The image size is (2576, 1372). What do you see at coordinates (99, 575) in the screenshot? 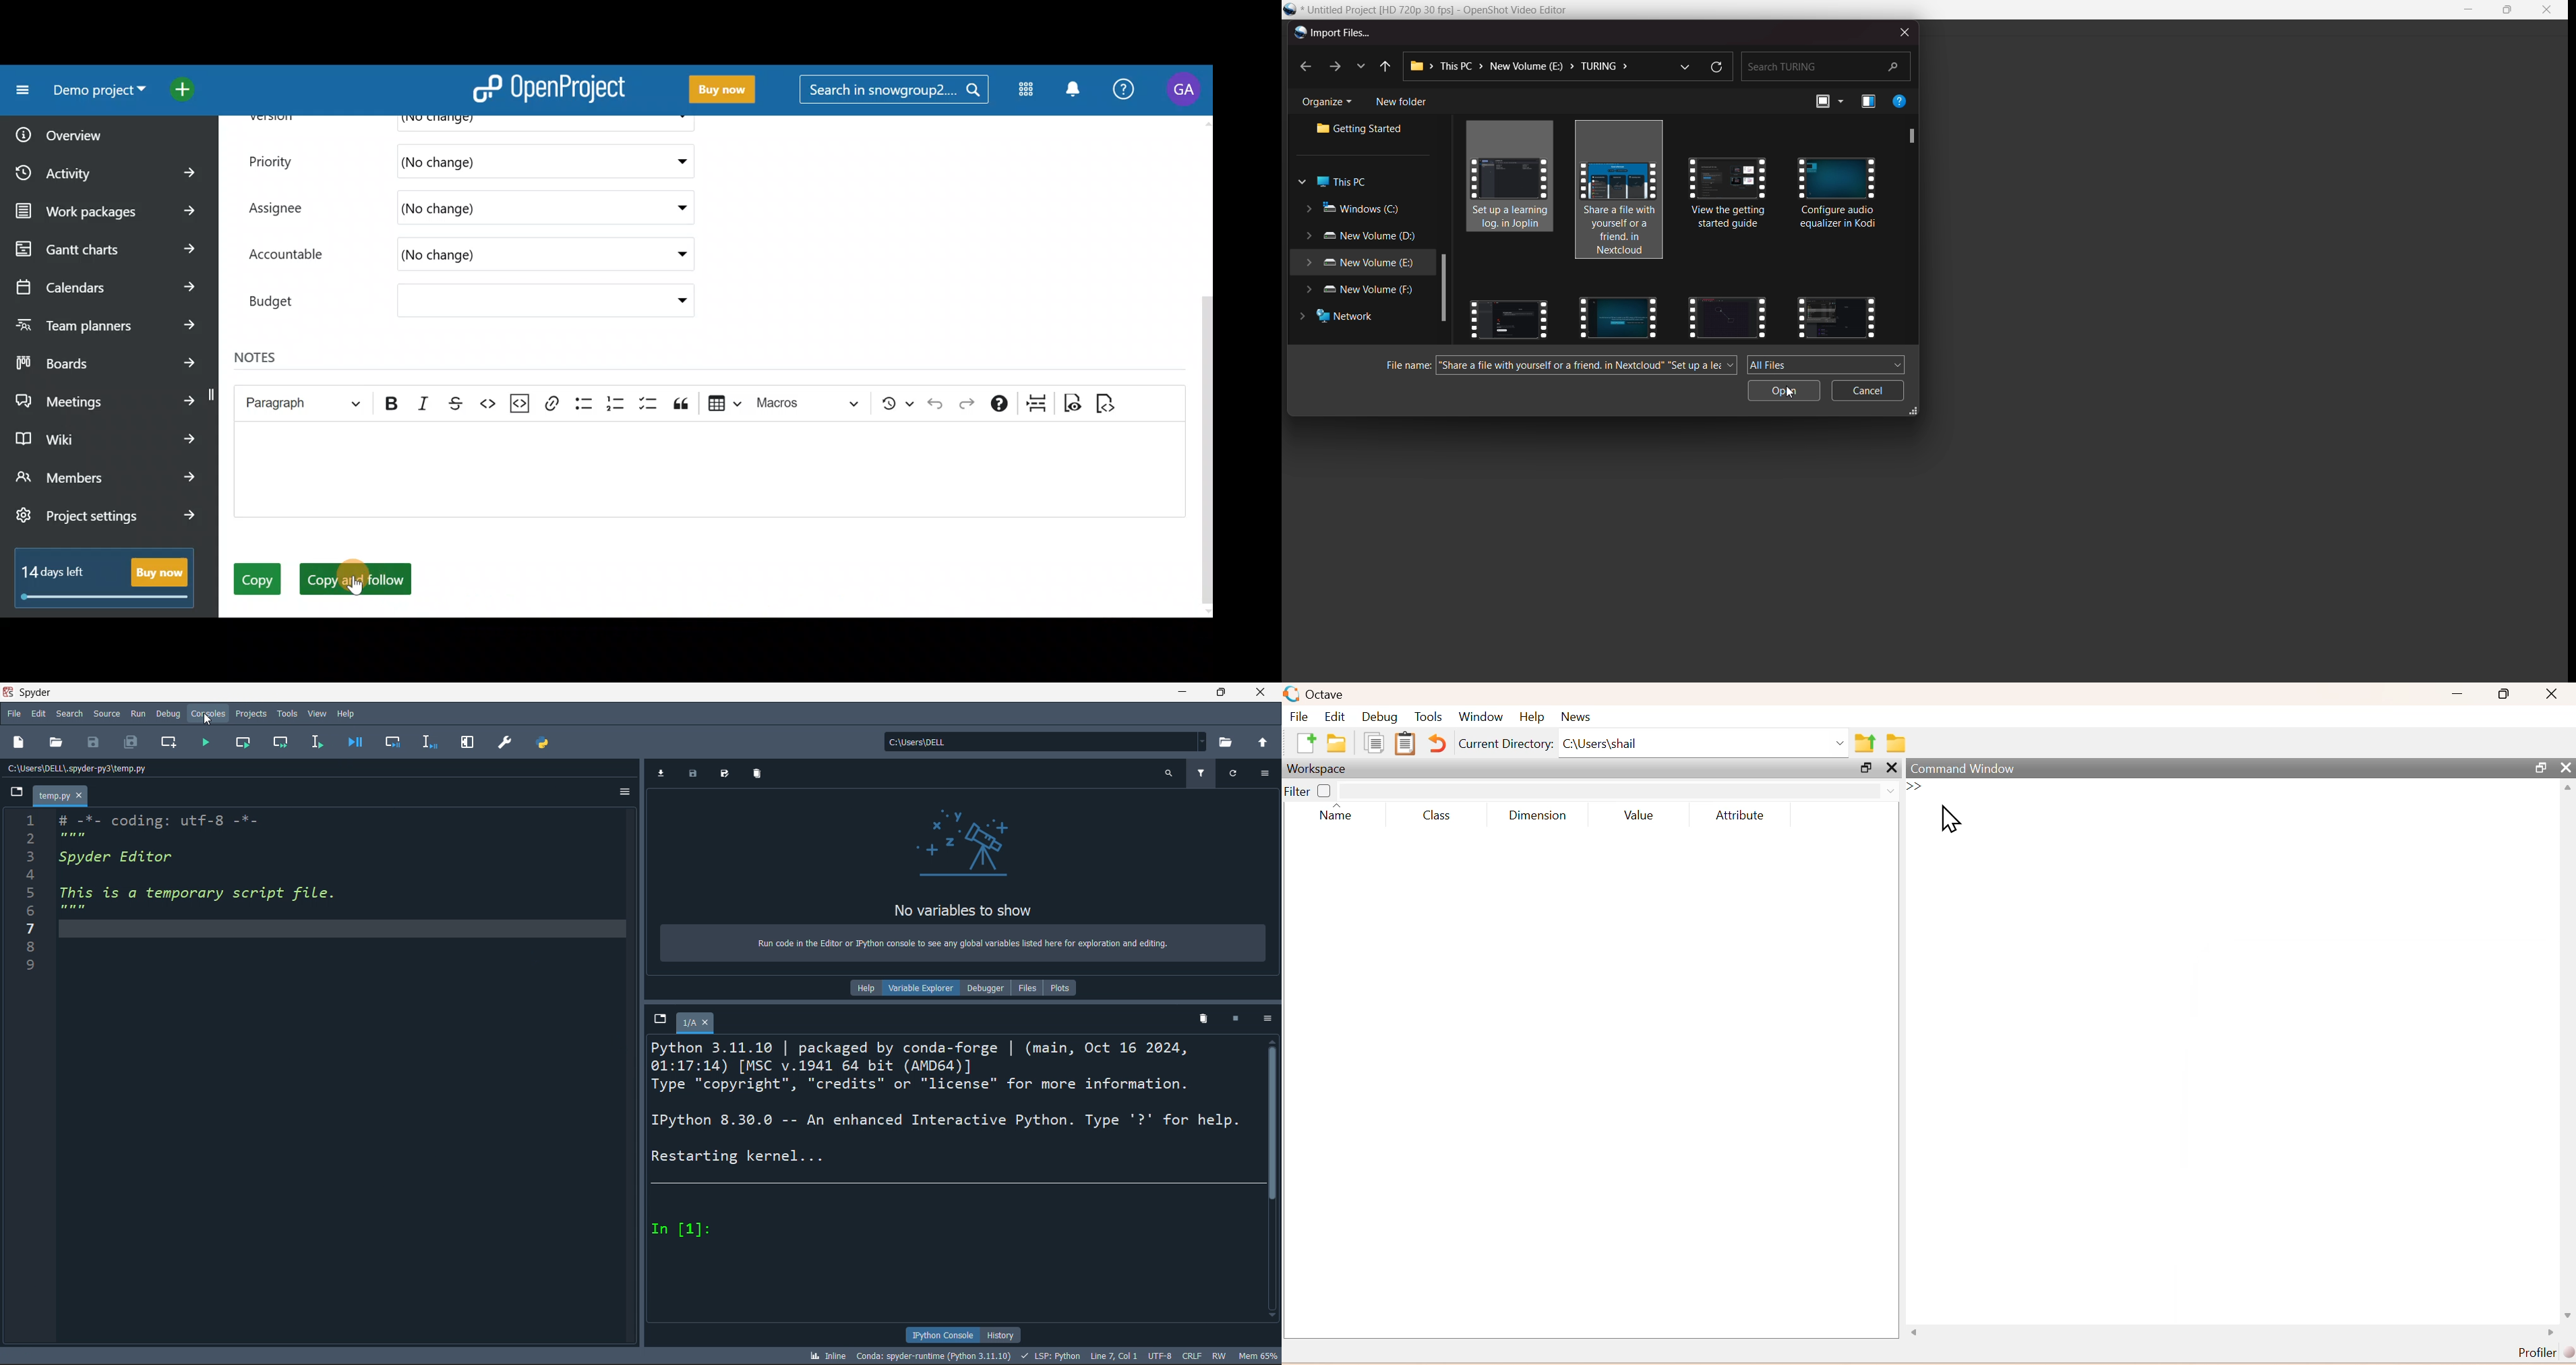
I see `14 days left - Buy now` at bounding box center [99, 575].